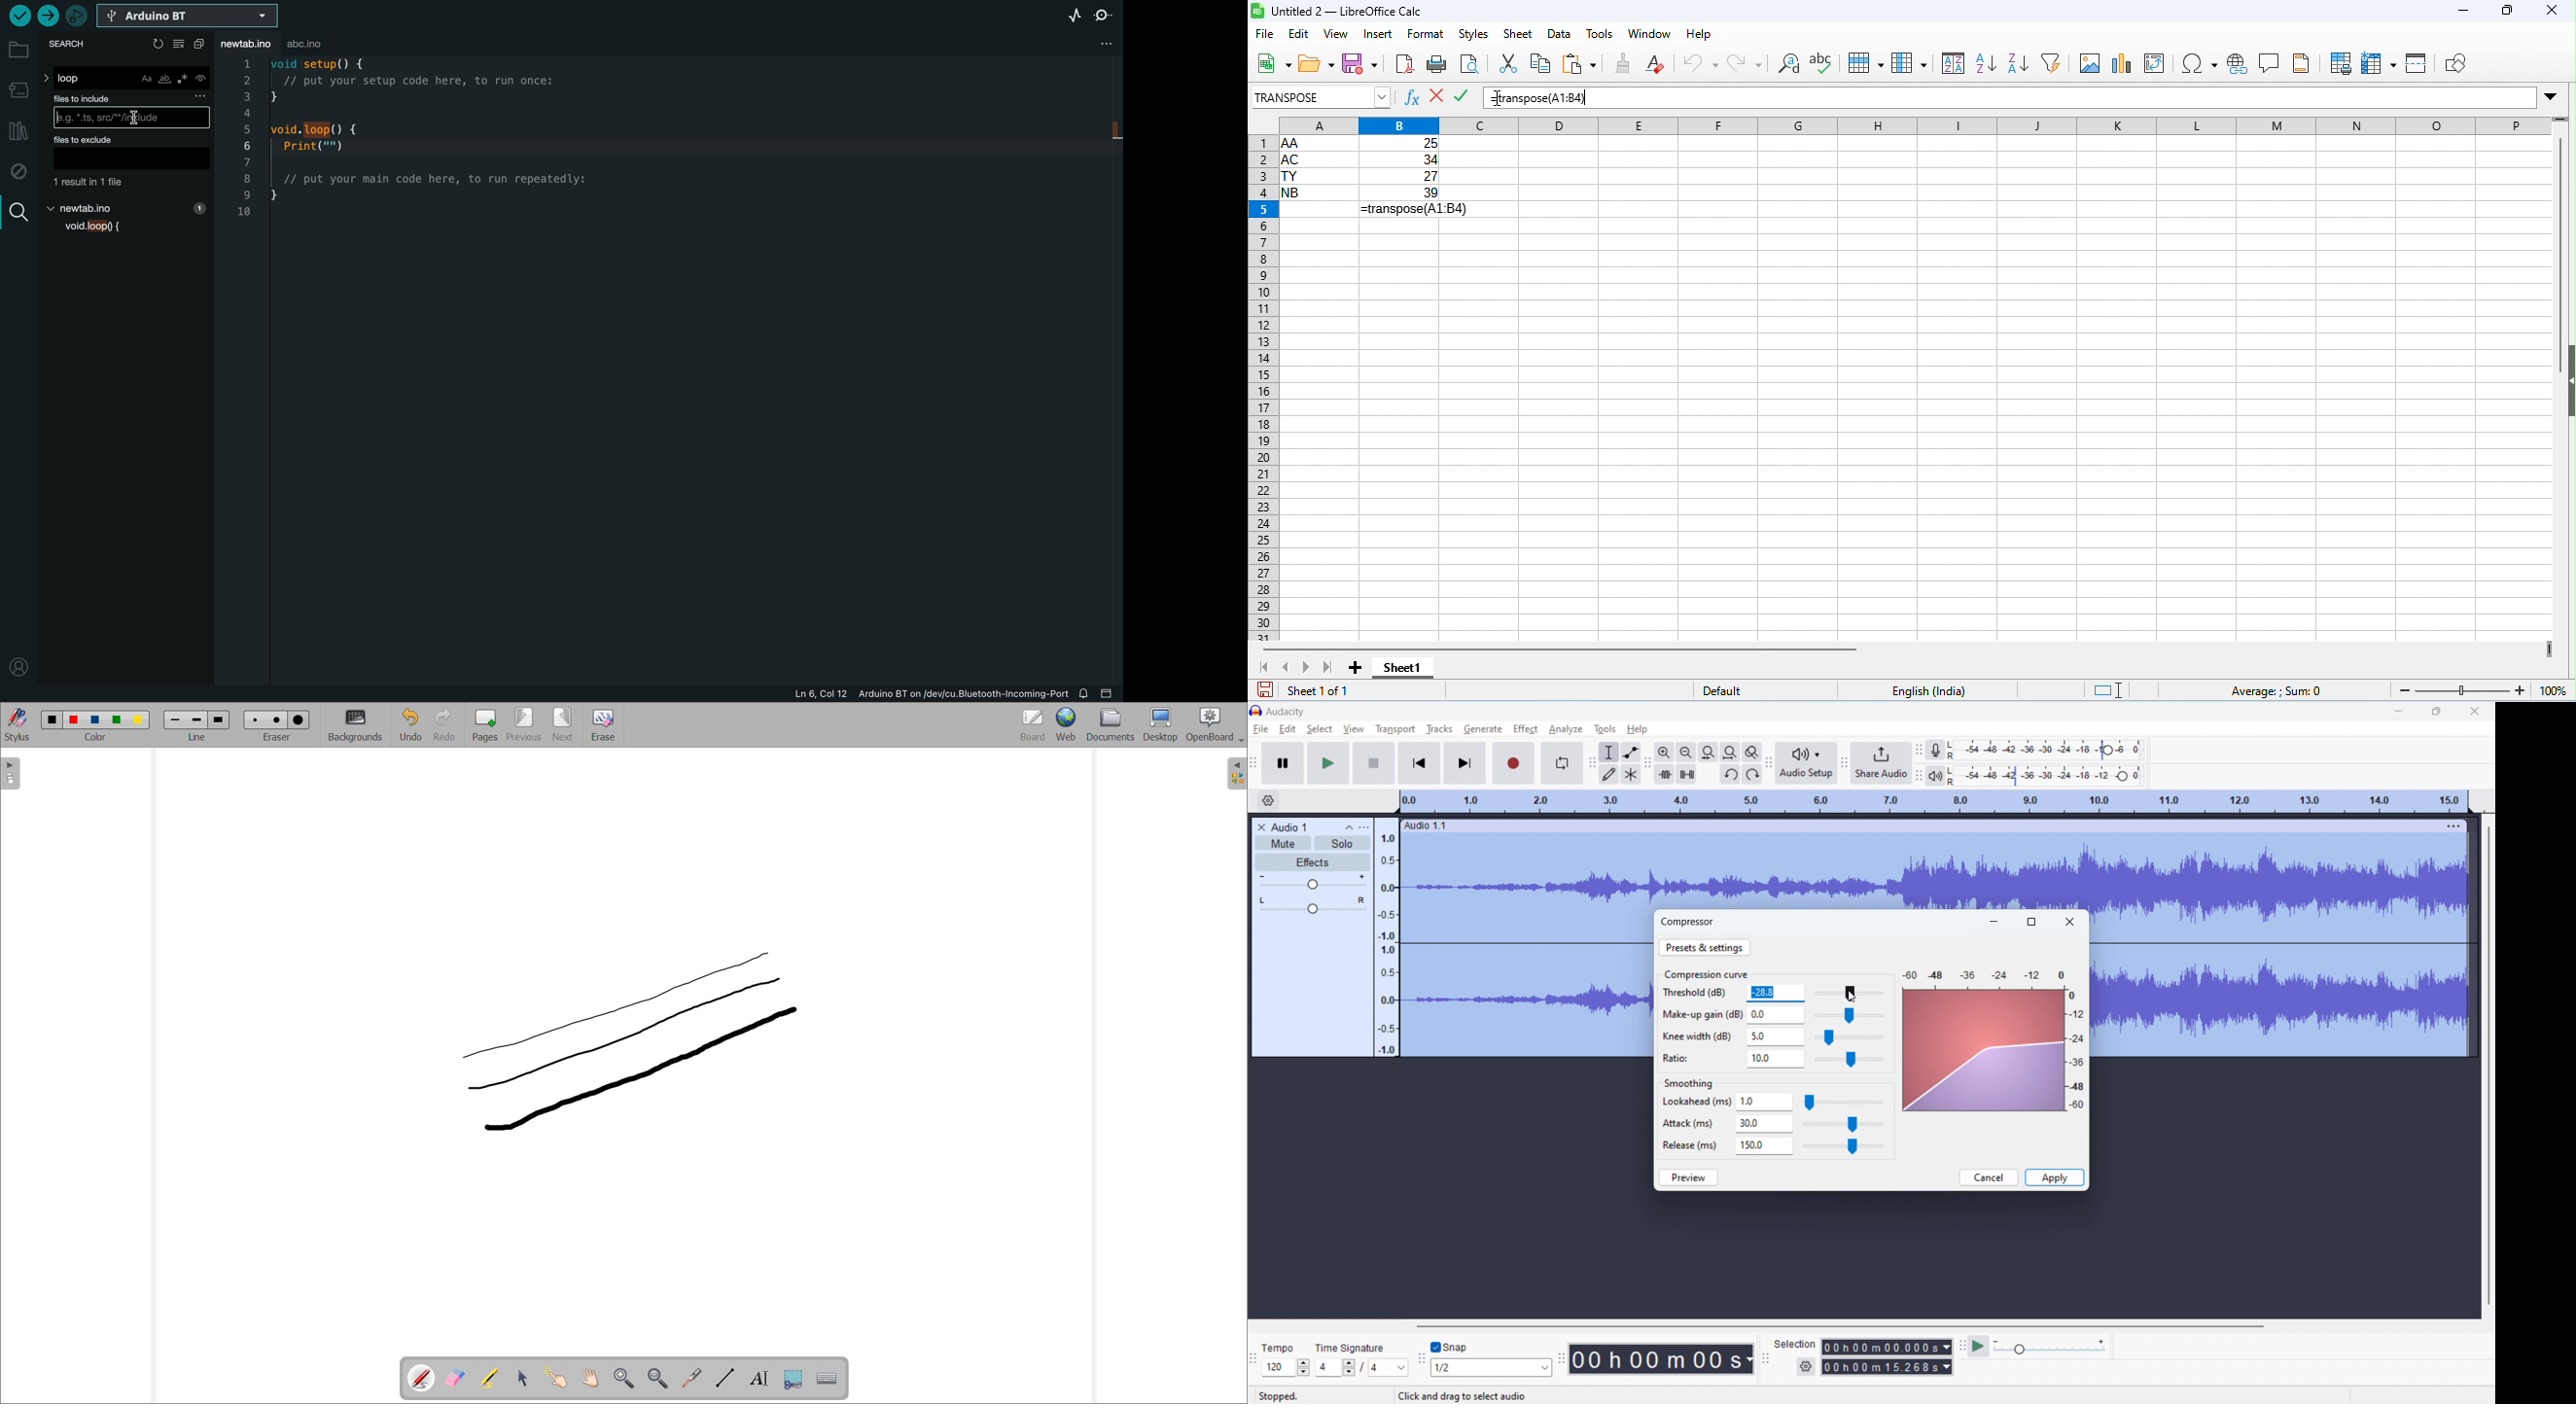 The image size is (2576, 1428). Describe the element at coordinates (2054, 1178) in the screenshot. I see `apply` at that location.